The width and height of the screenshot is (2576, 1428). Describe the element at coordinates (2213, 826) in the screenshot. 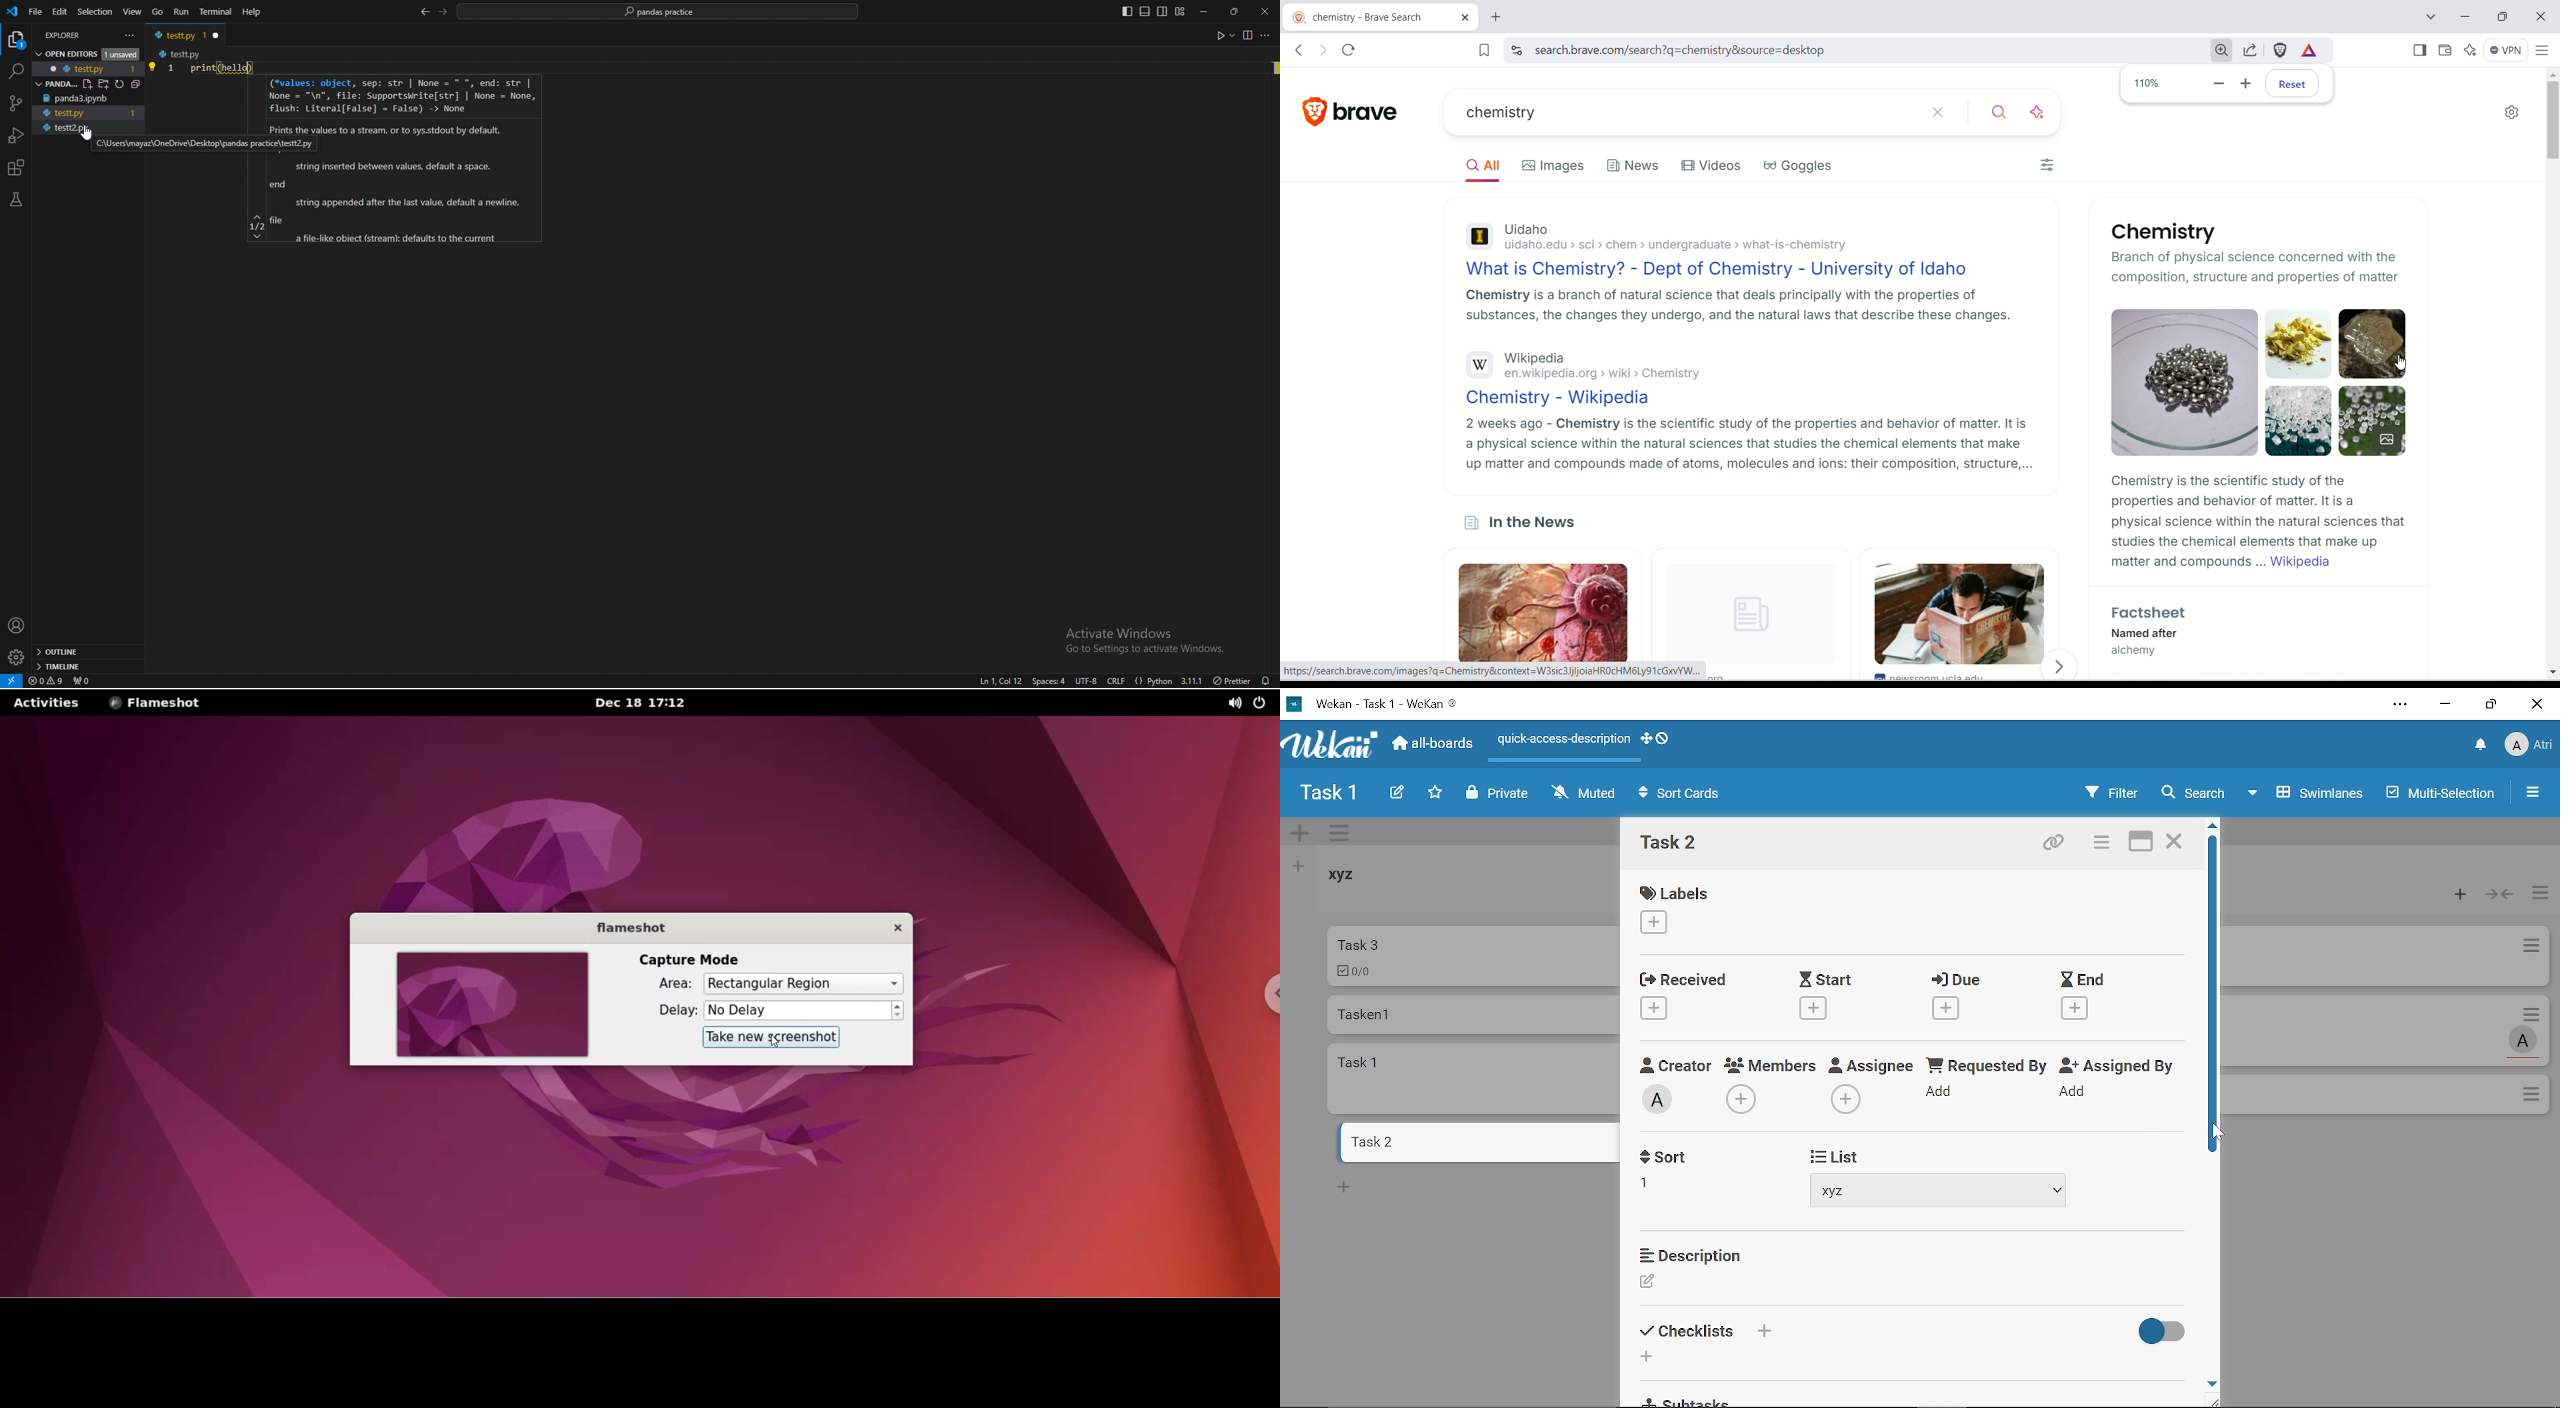

I see `Move up` at that location.